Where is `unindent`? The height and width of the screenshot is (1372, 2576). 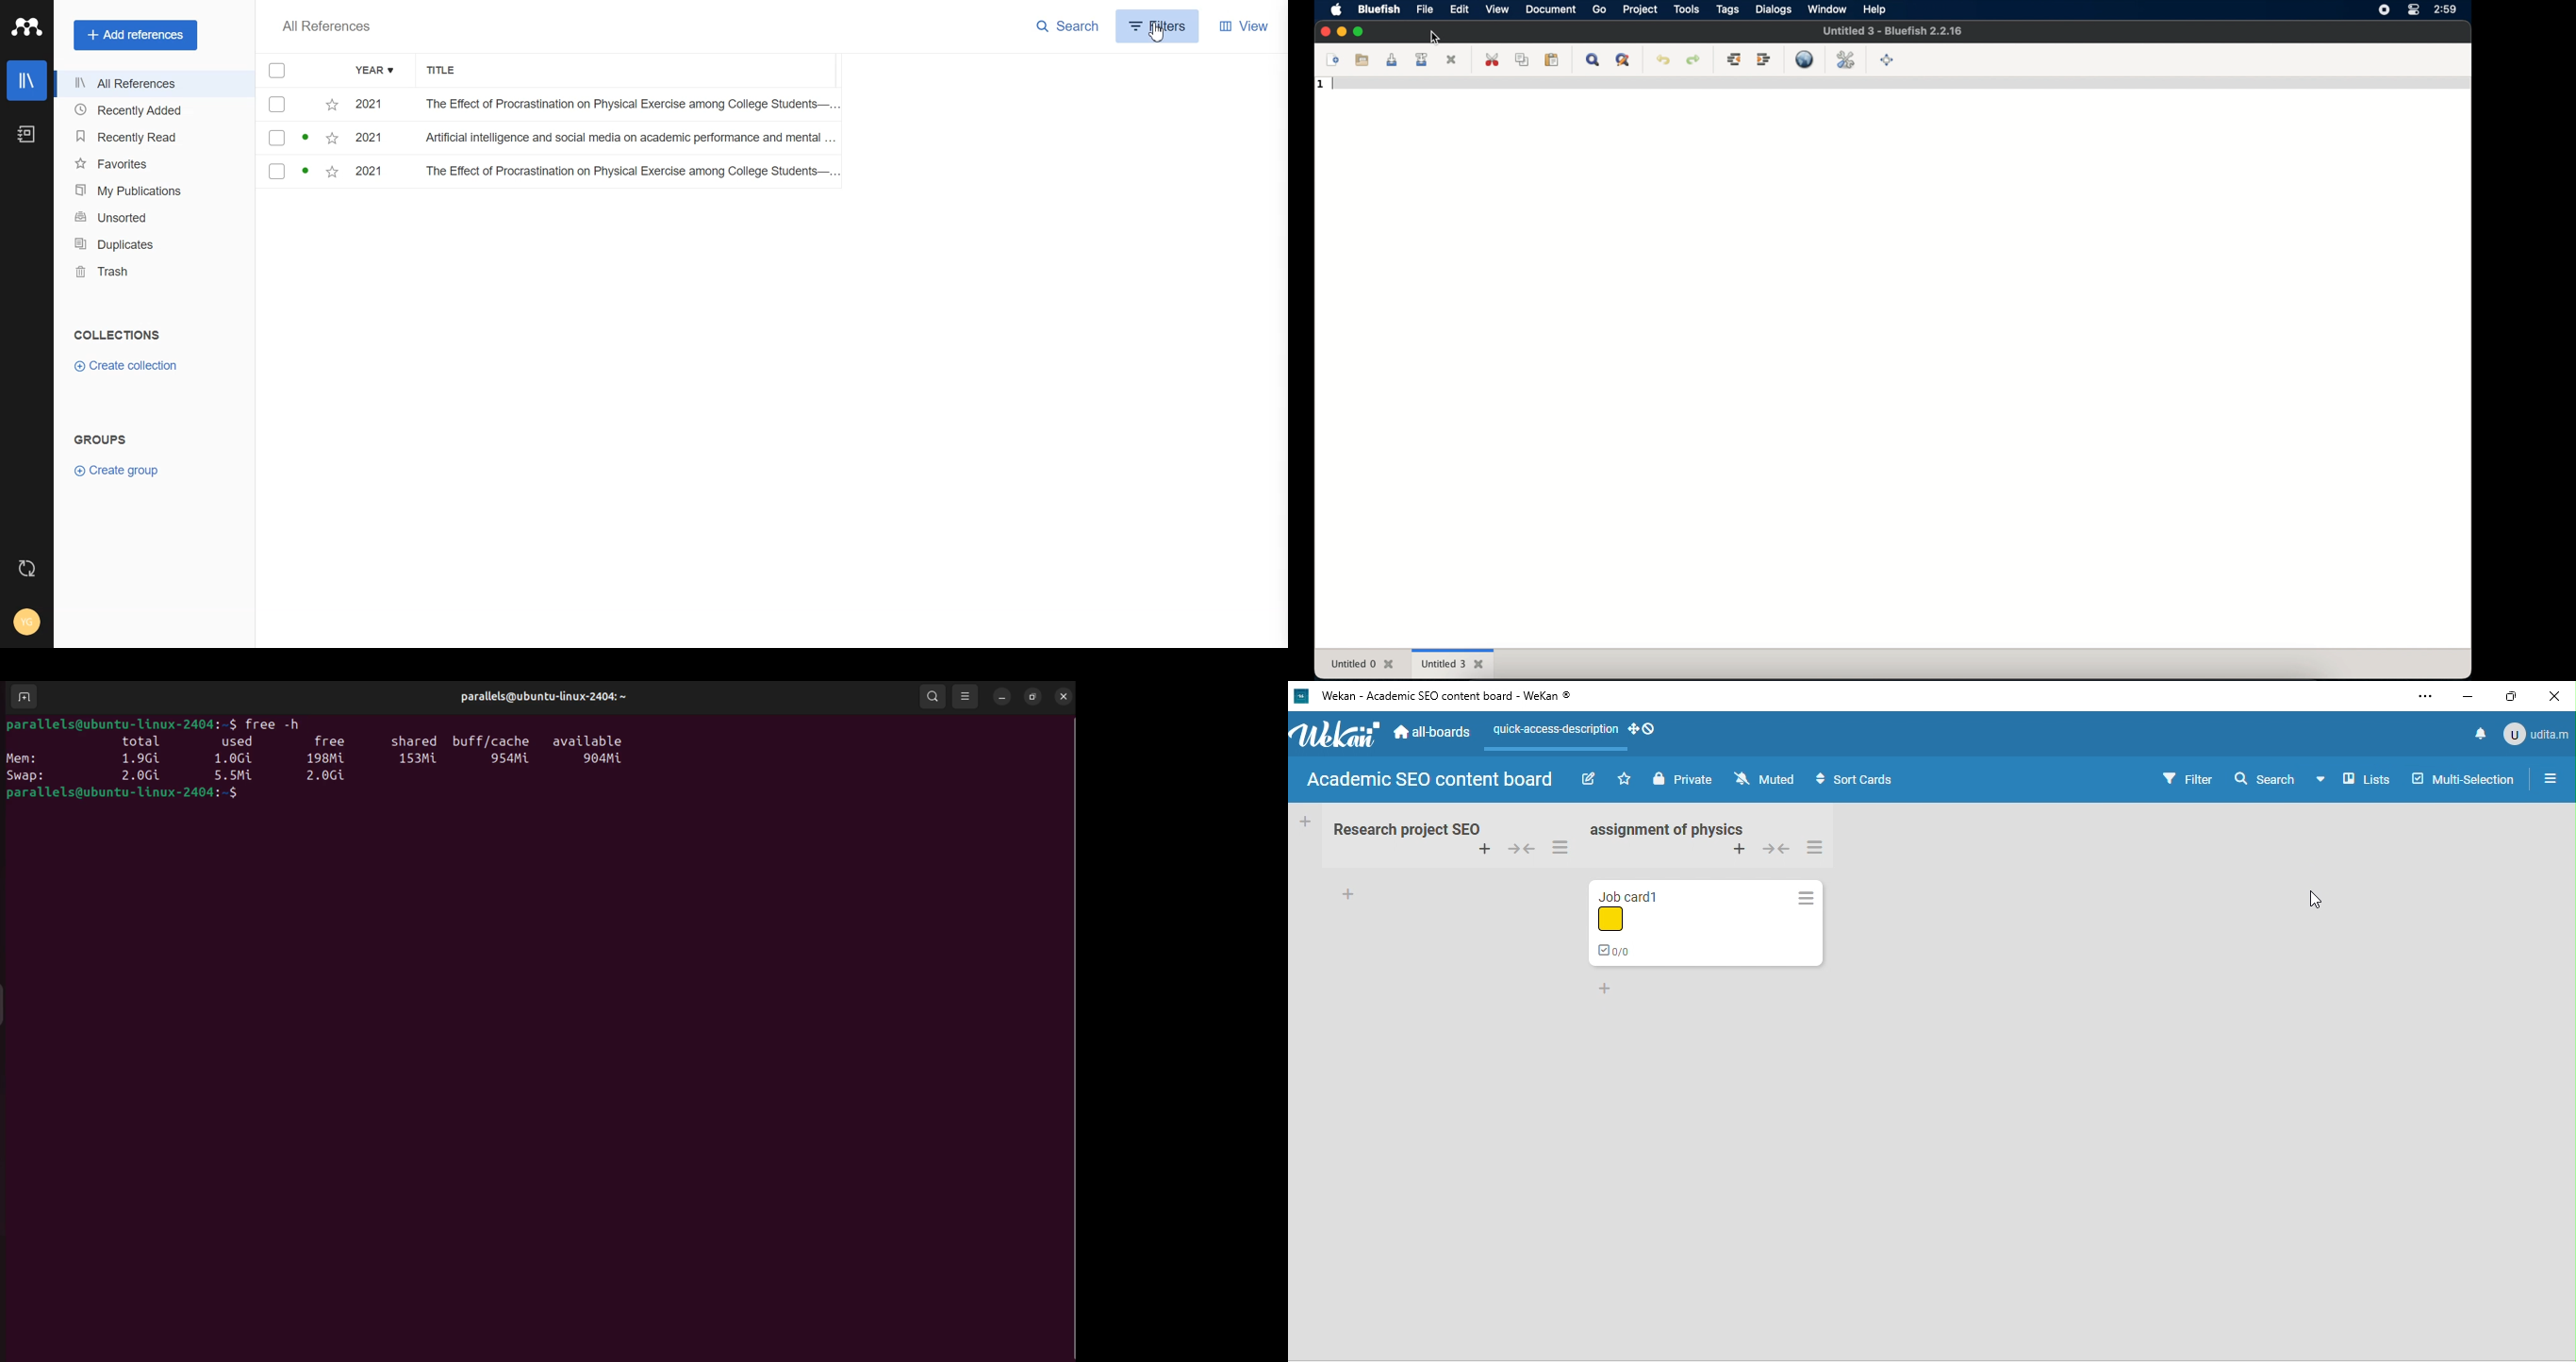
unindent is located at coordinates (1735, 59).